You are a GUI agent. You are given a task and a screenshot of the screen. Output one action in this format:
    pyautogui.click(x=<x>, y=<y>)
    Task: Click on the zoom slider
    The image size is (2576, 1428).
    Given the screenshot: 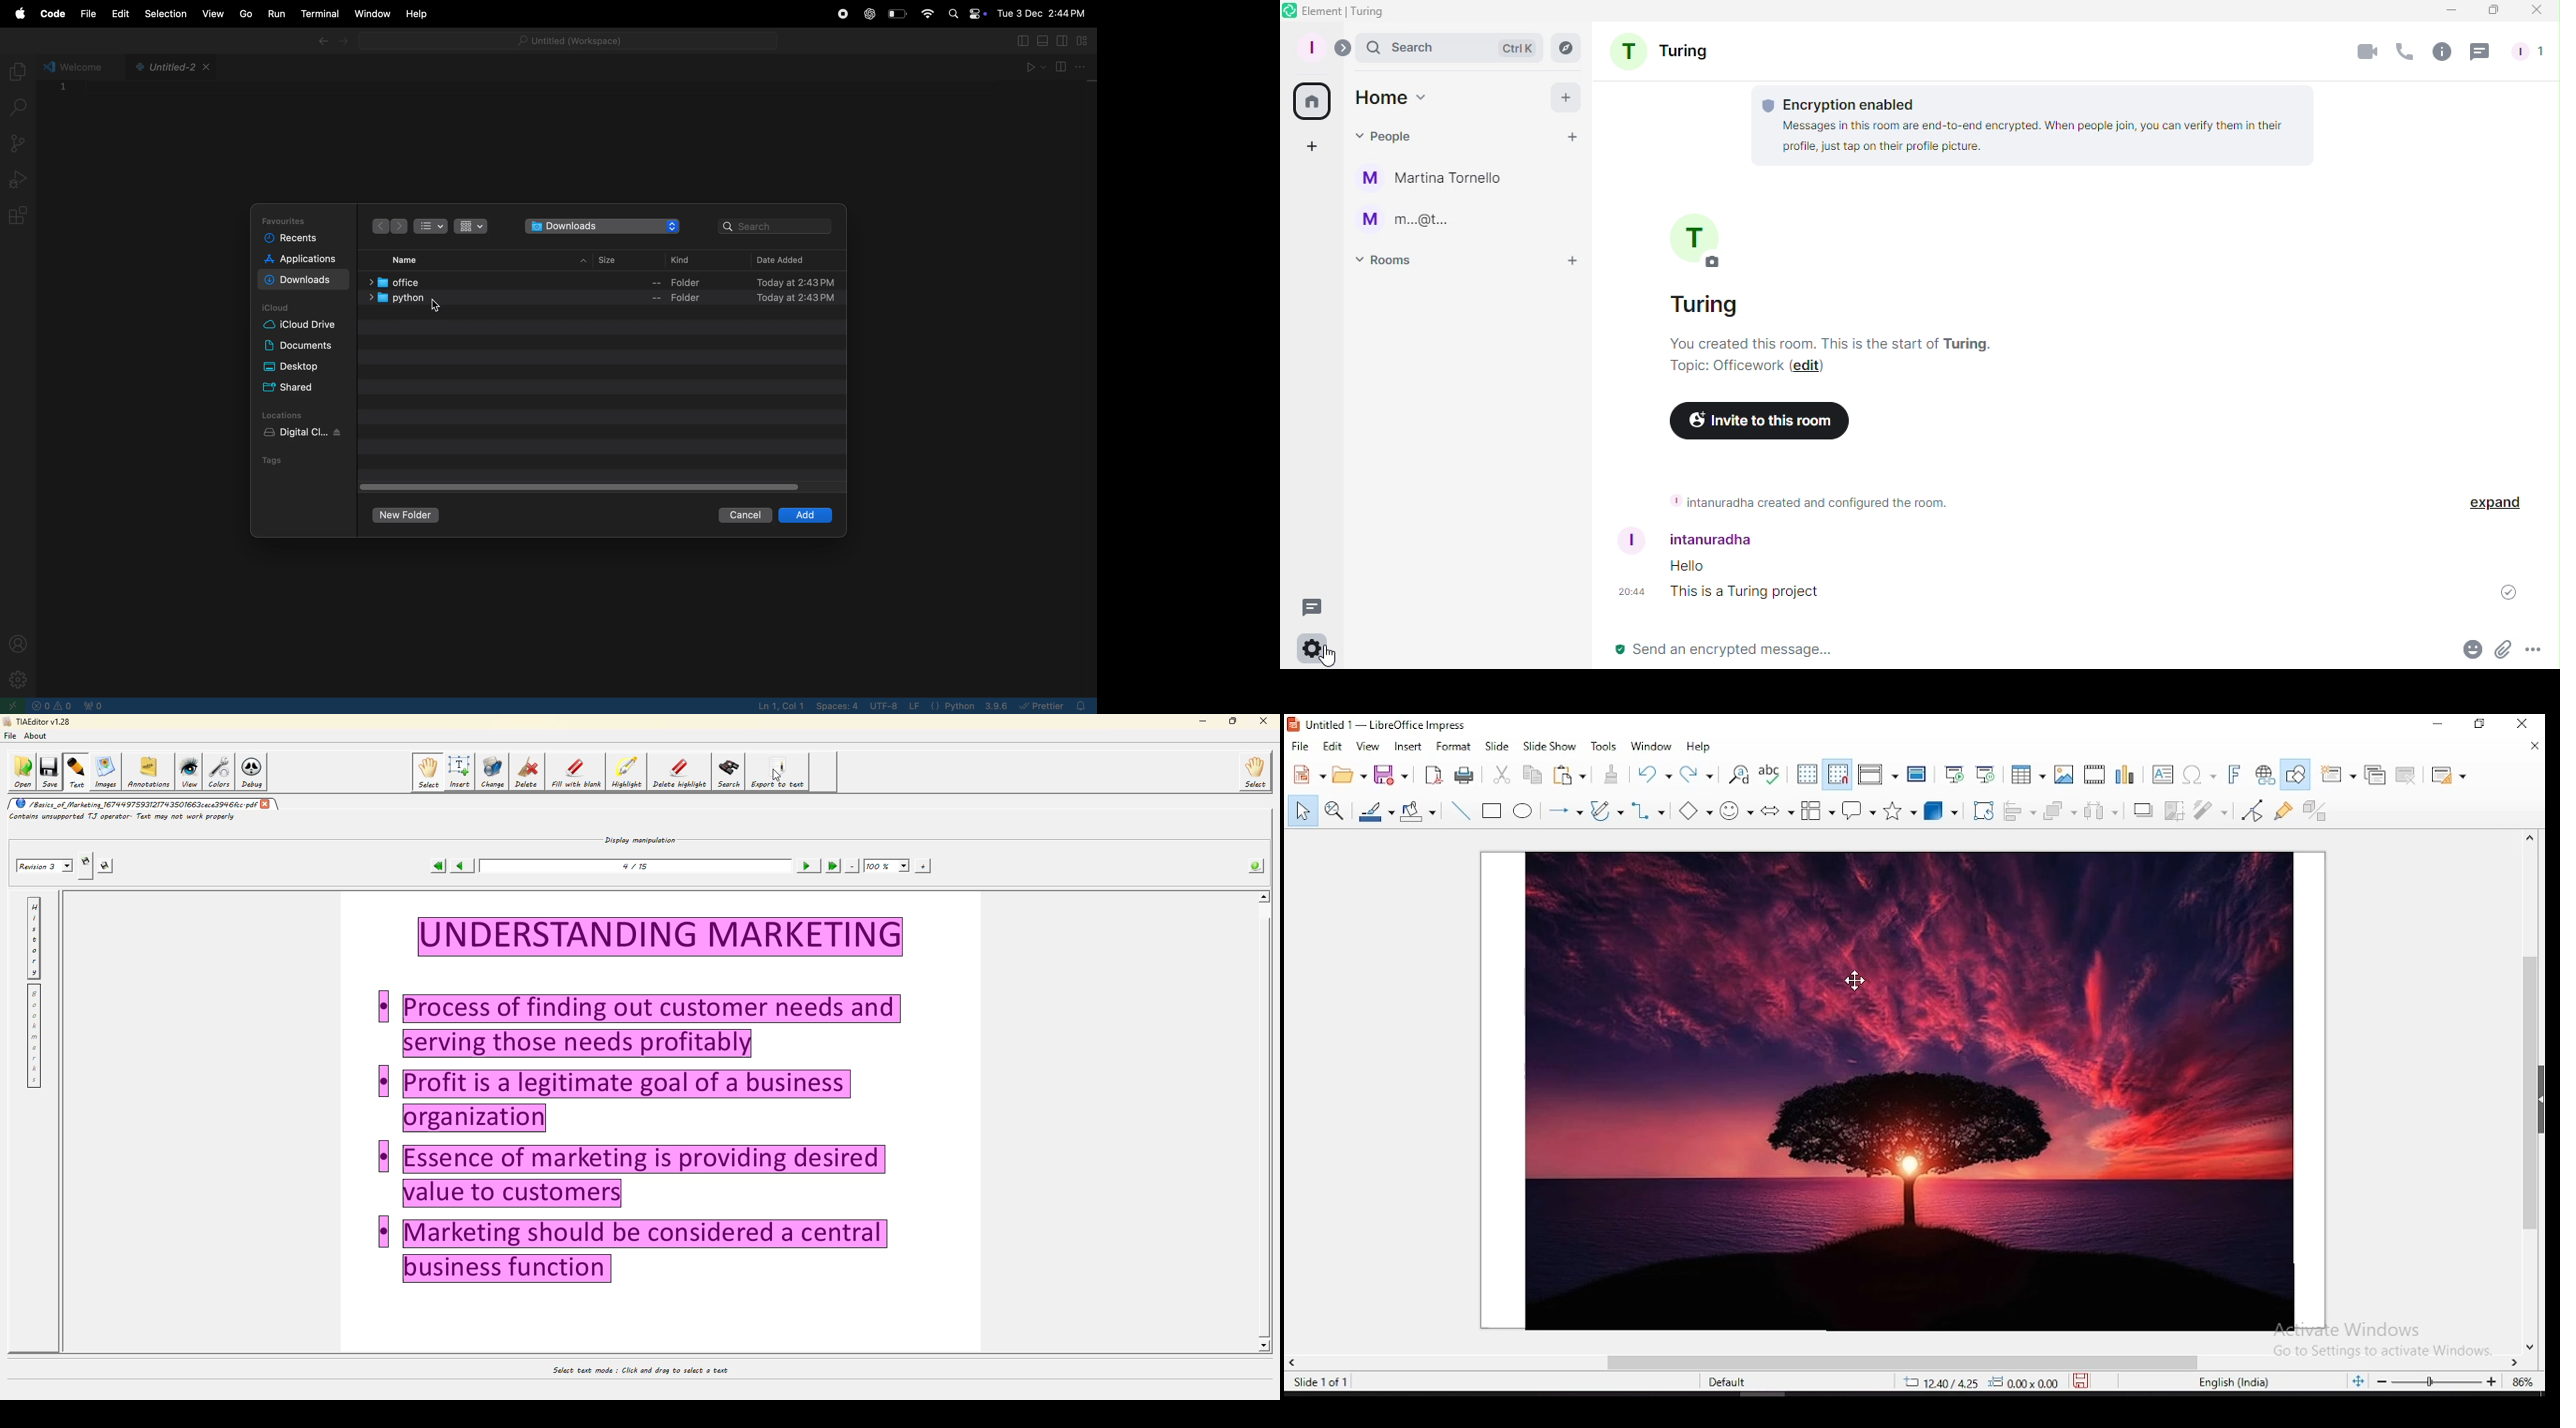 What is the action you would take?
    pyautogui.click(x=2437, y=1382)
    